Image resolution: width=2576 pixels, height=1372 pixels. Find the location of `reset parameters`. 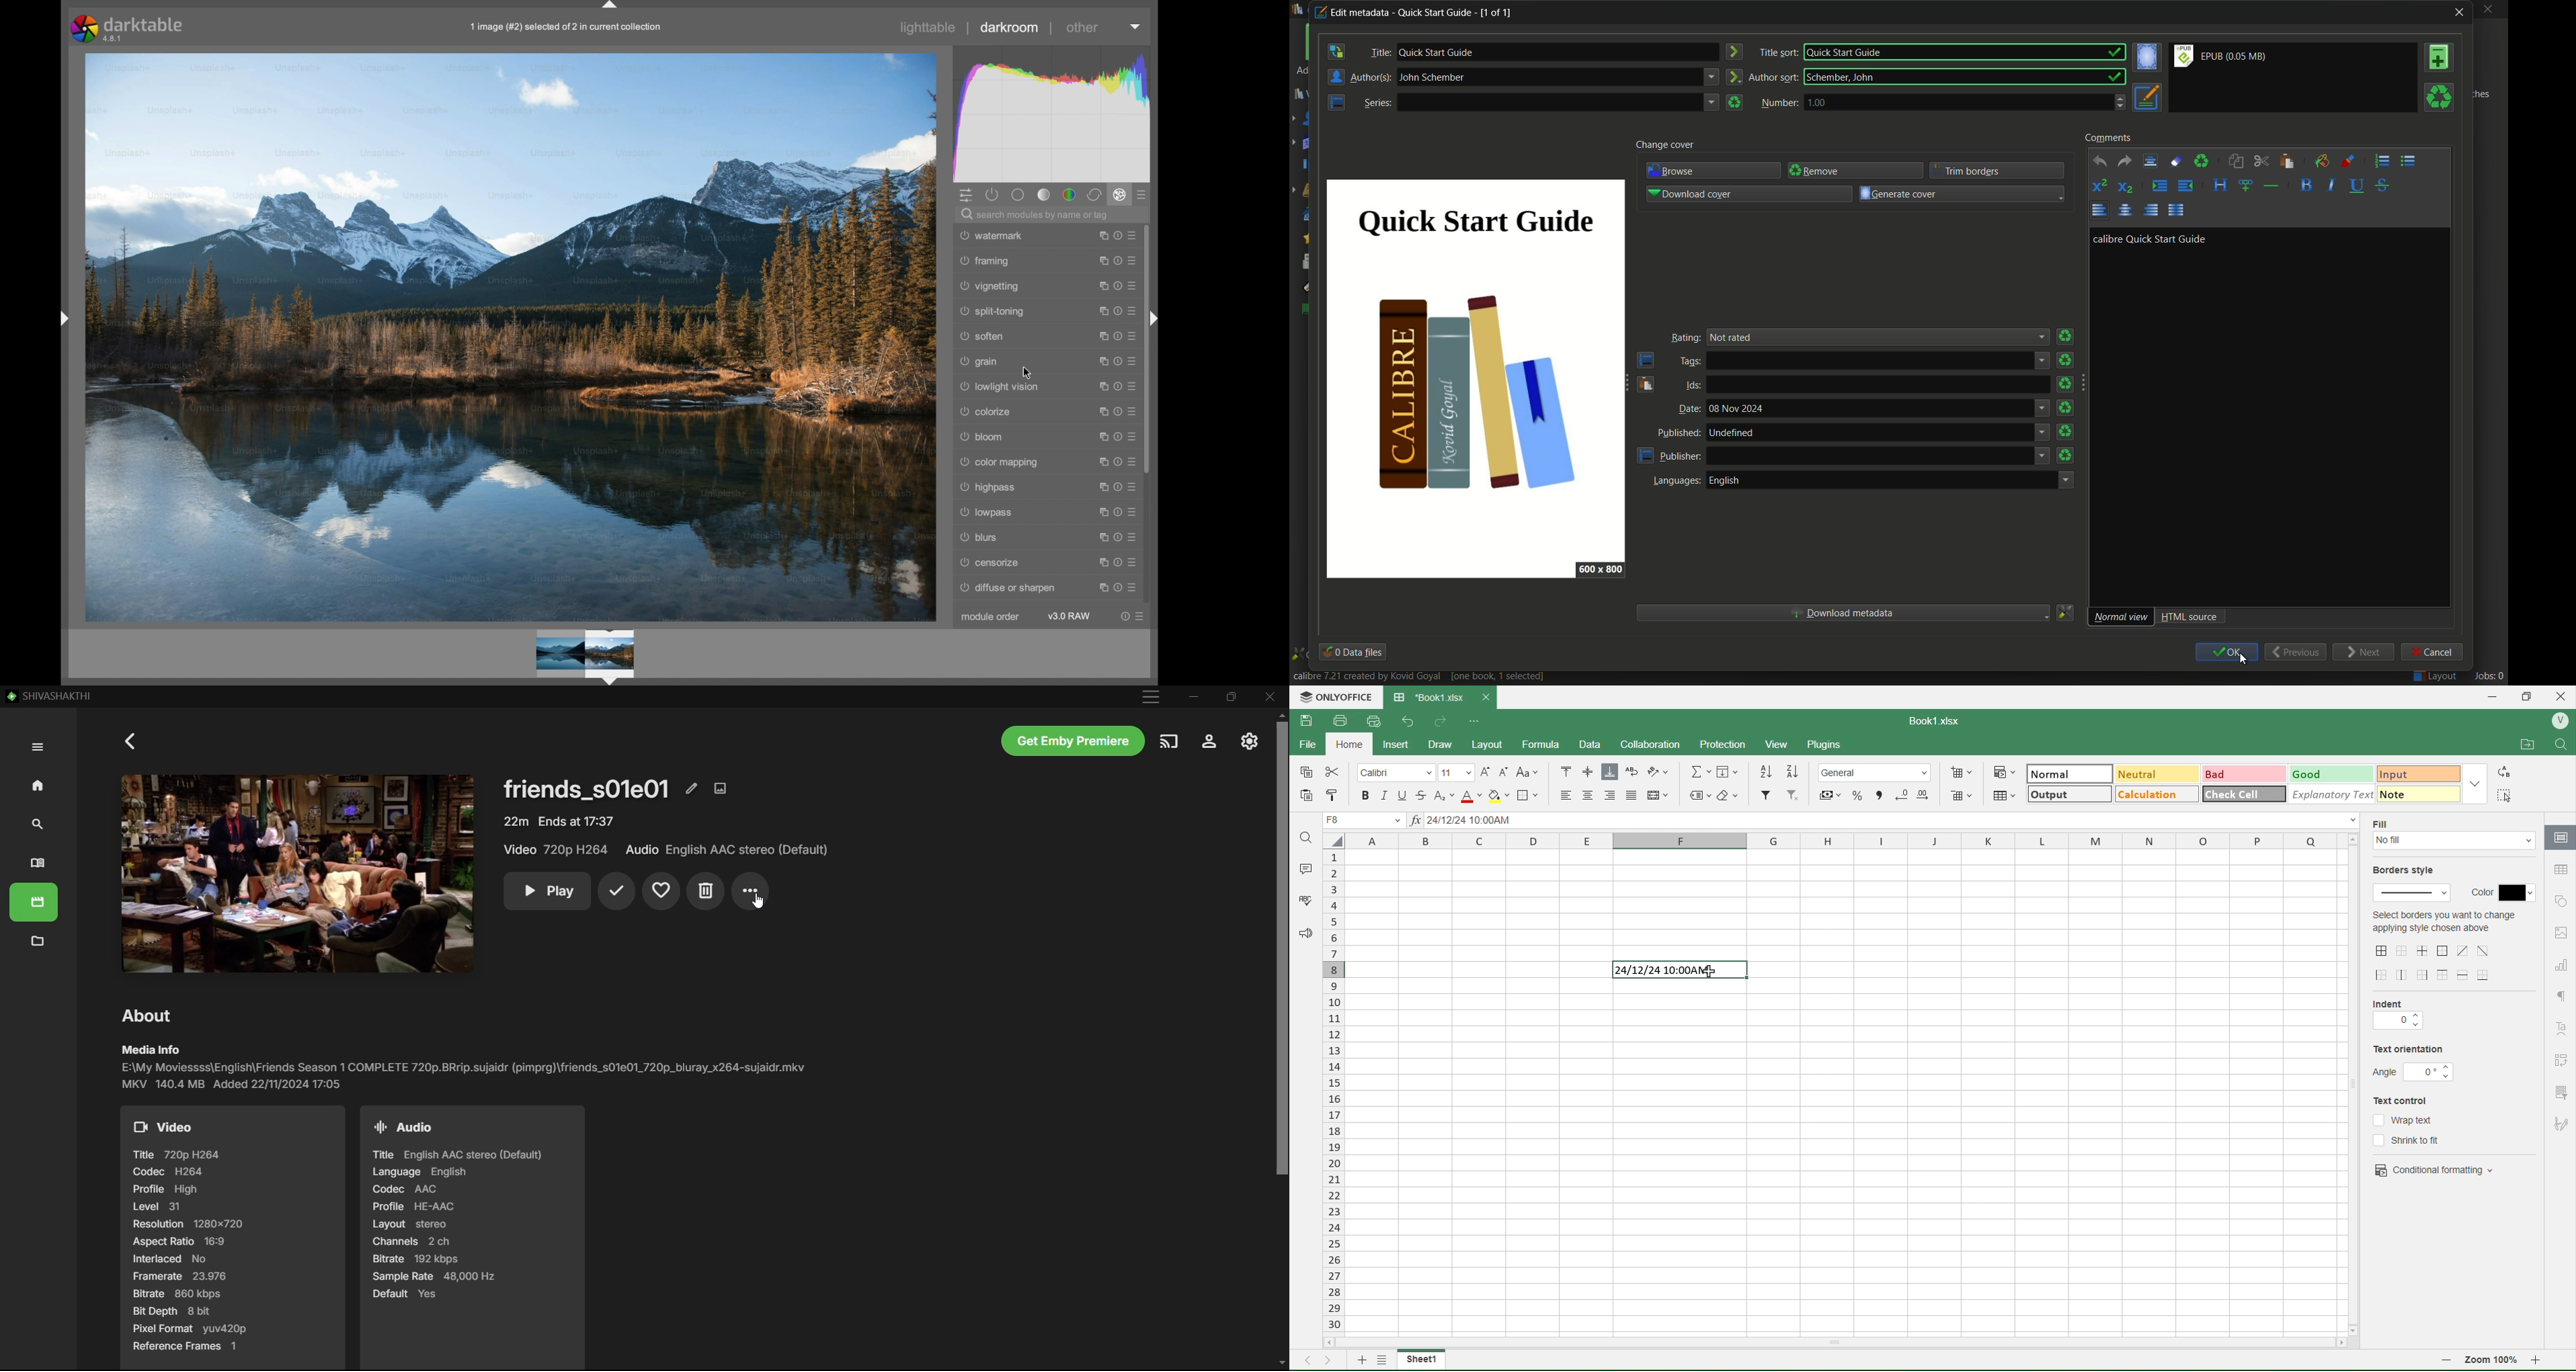

reset parameters is located at coordinates (1118, 311).